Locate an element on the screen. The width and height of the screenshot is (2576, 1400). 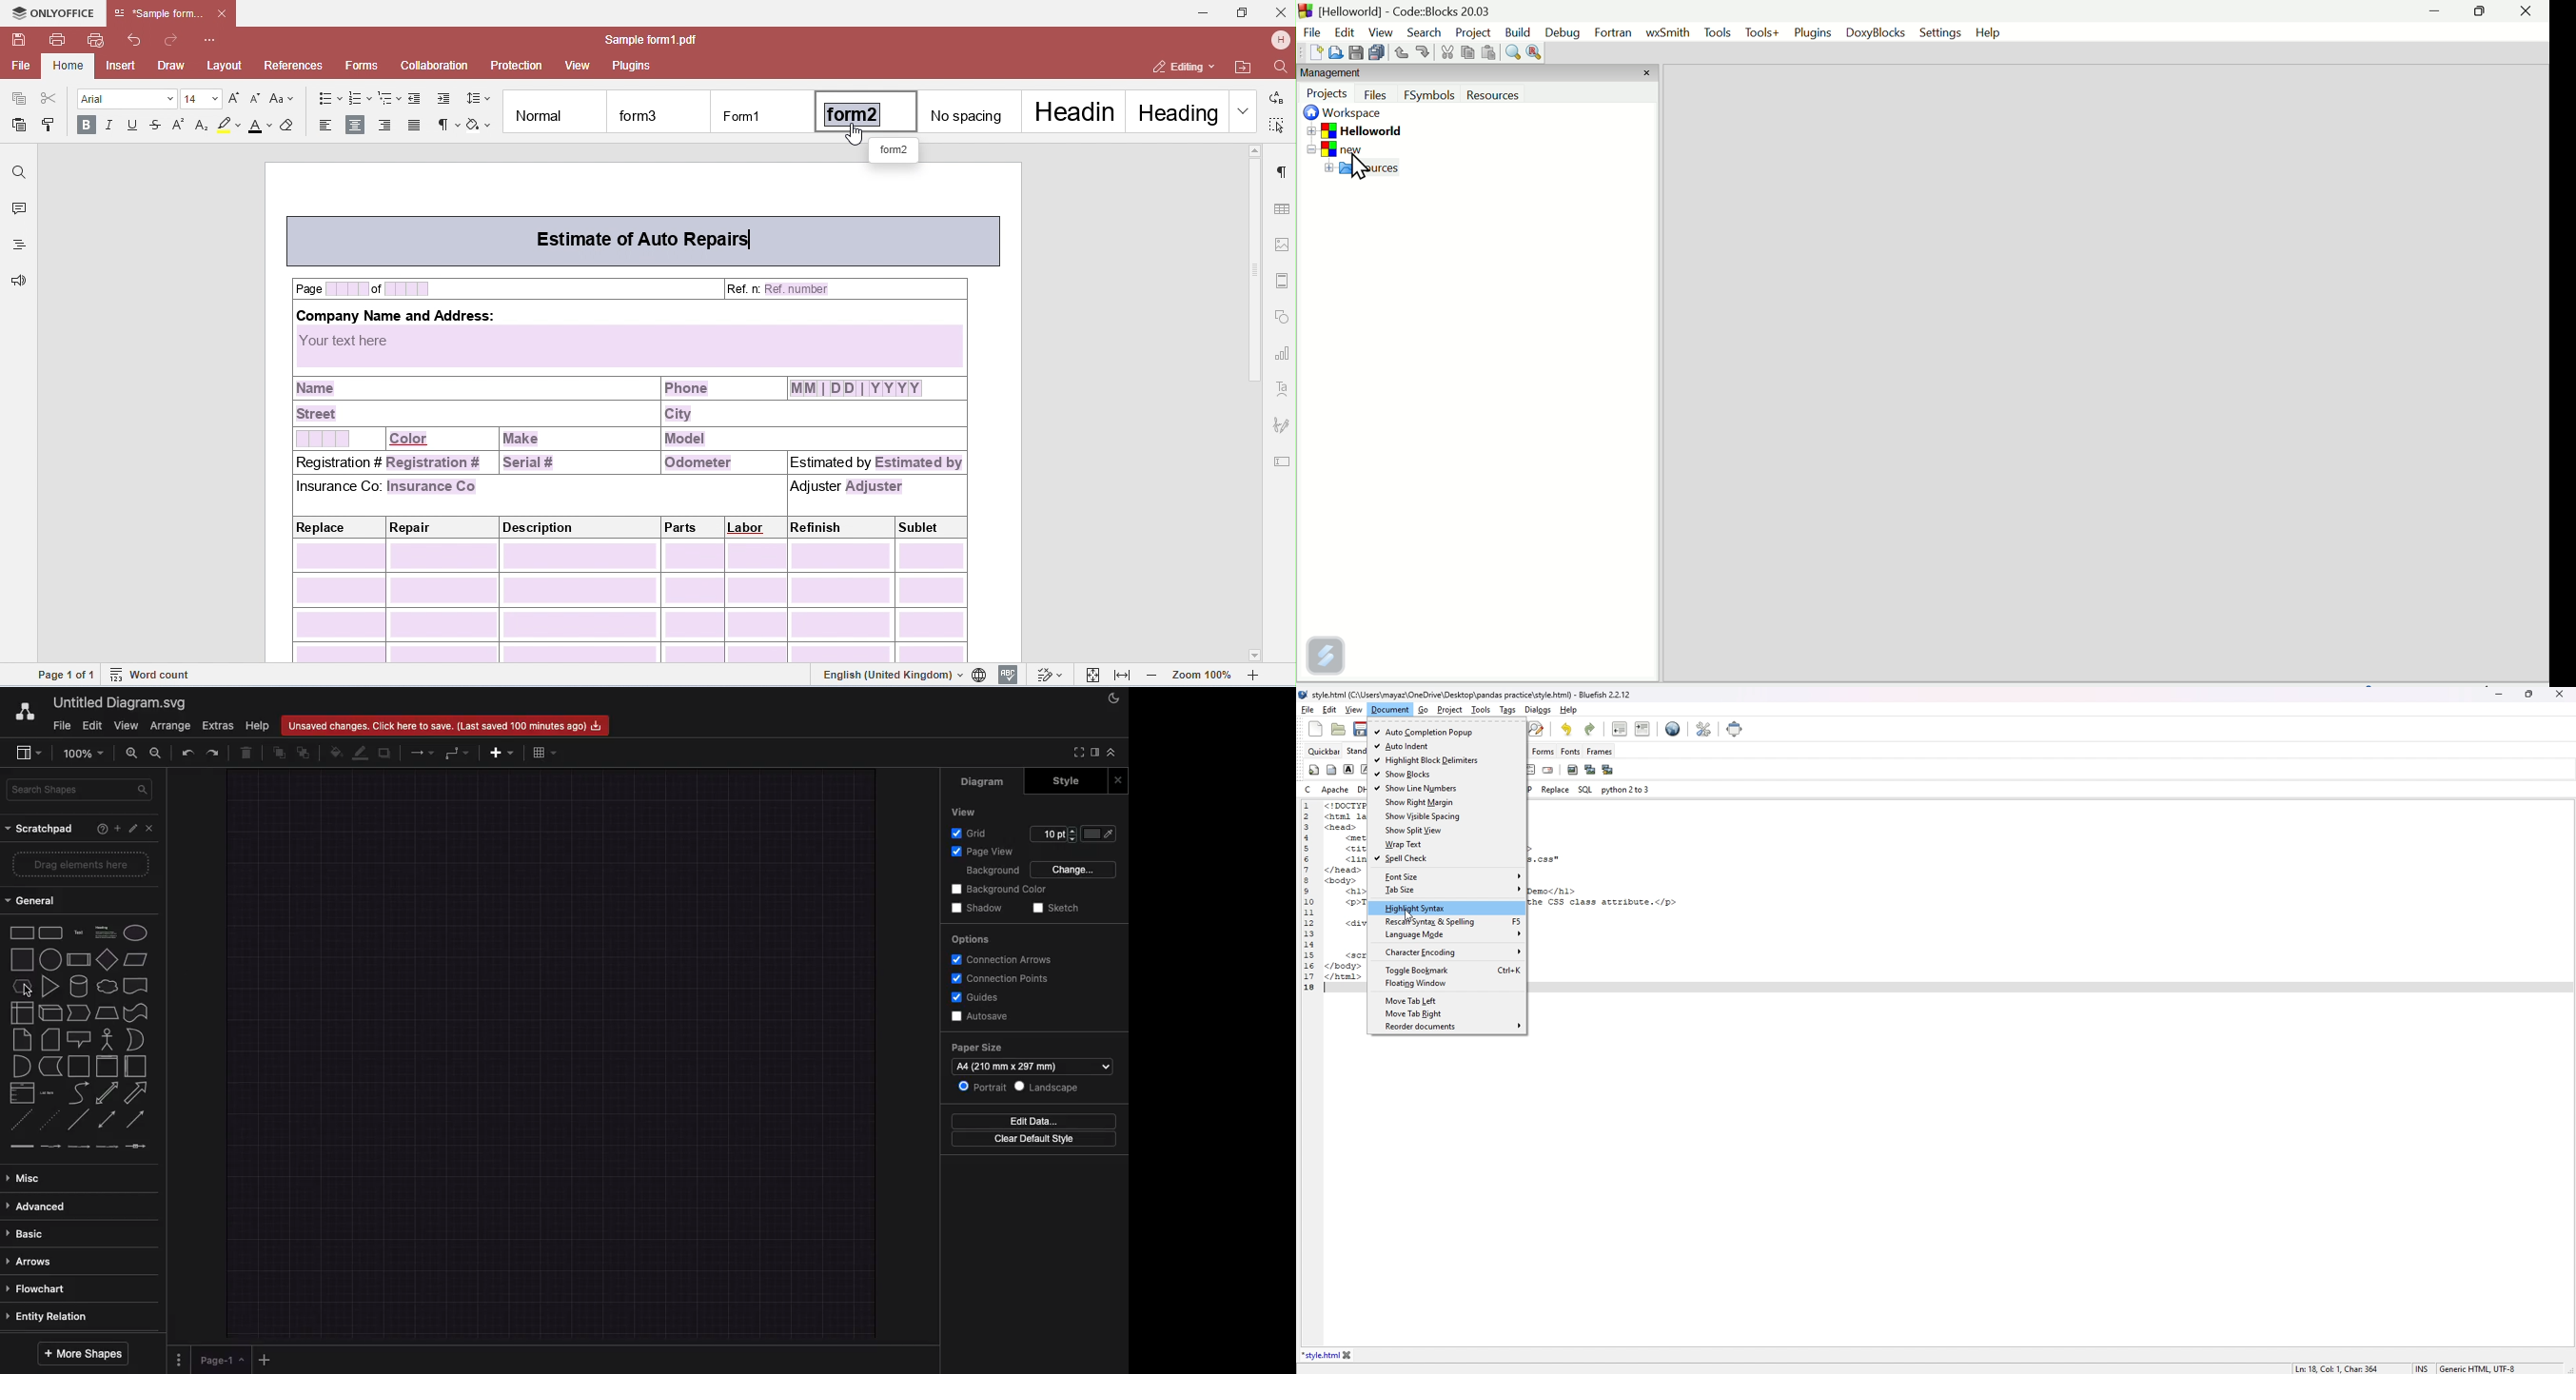
Sidebar is located at coordinates (1094, 752).